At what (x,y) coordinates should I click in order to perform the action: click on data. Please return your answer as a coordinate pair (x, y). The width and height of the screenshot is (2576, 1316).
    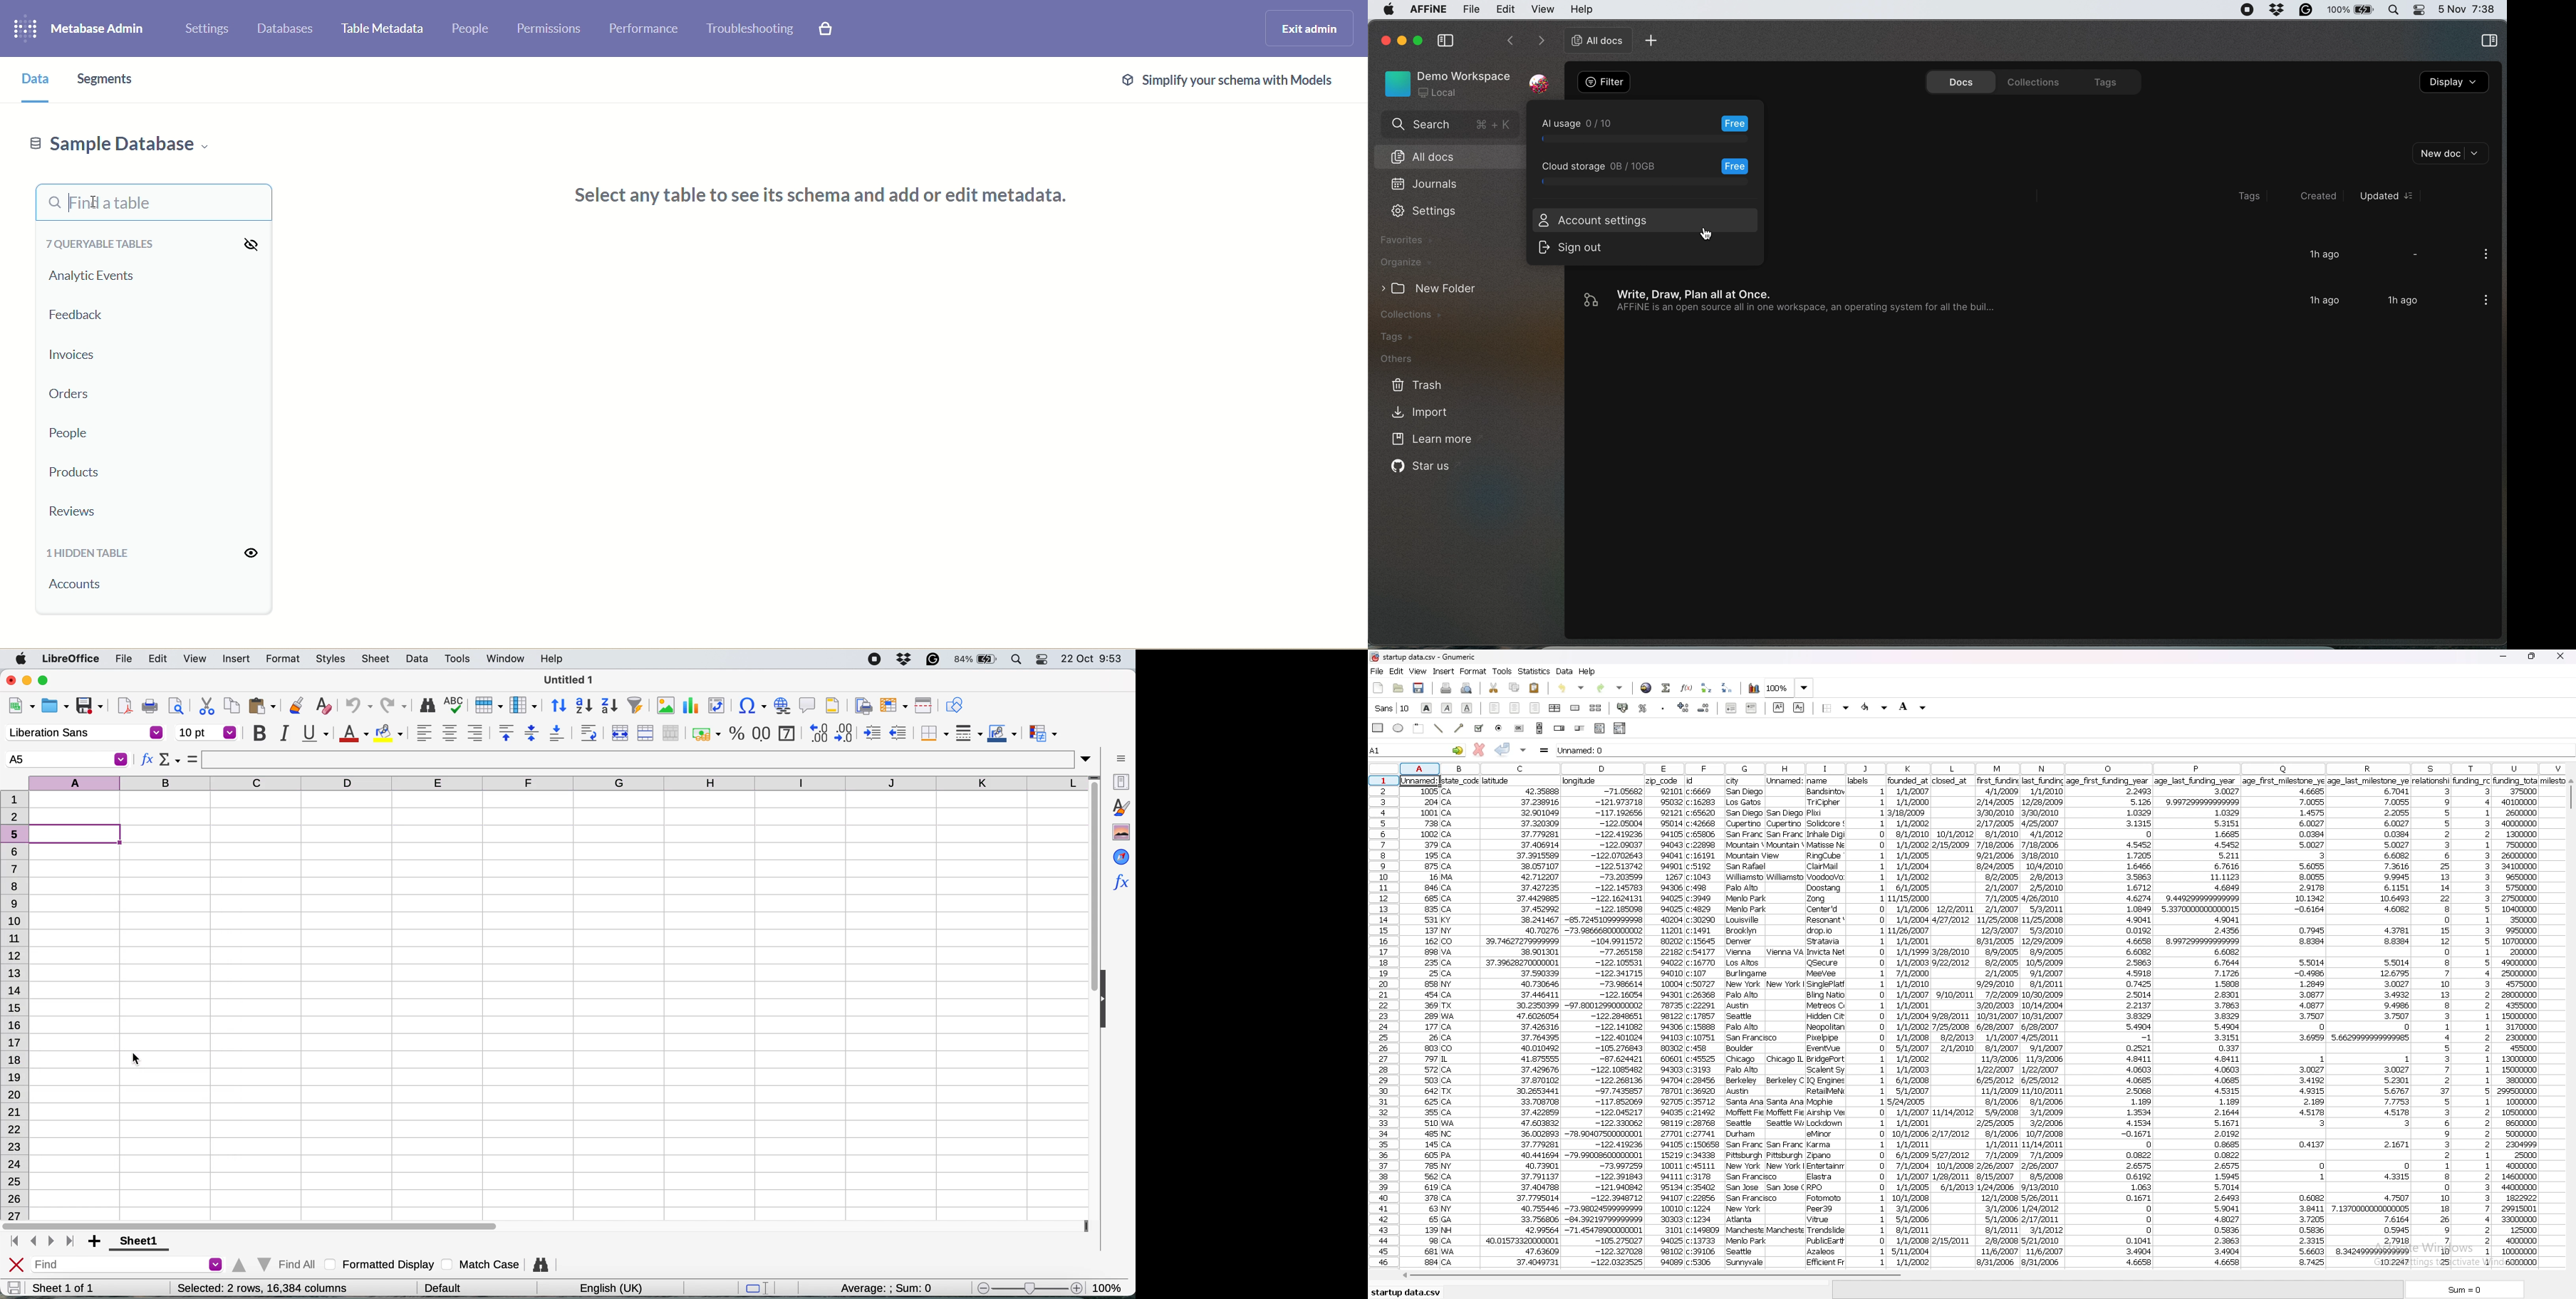
    Looking at the image, I should click on (2473, 1021).